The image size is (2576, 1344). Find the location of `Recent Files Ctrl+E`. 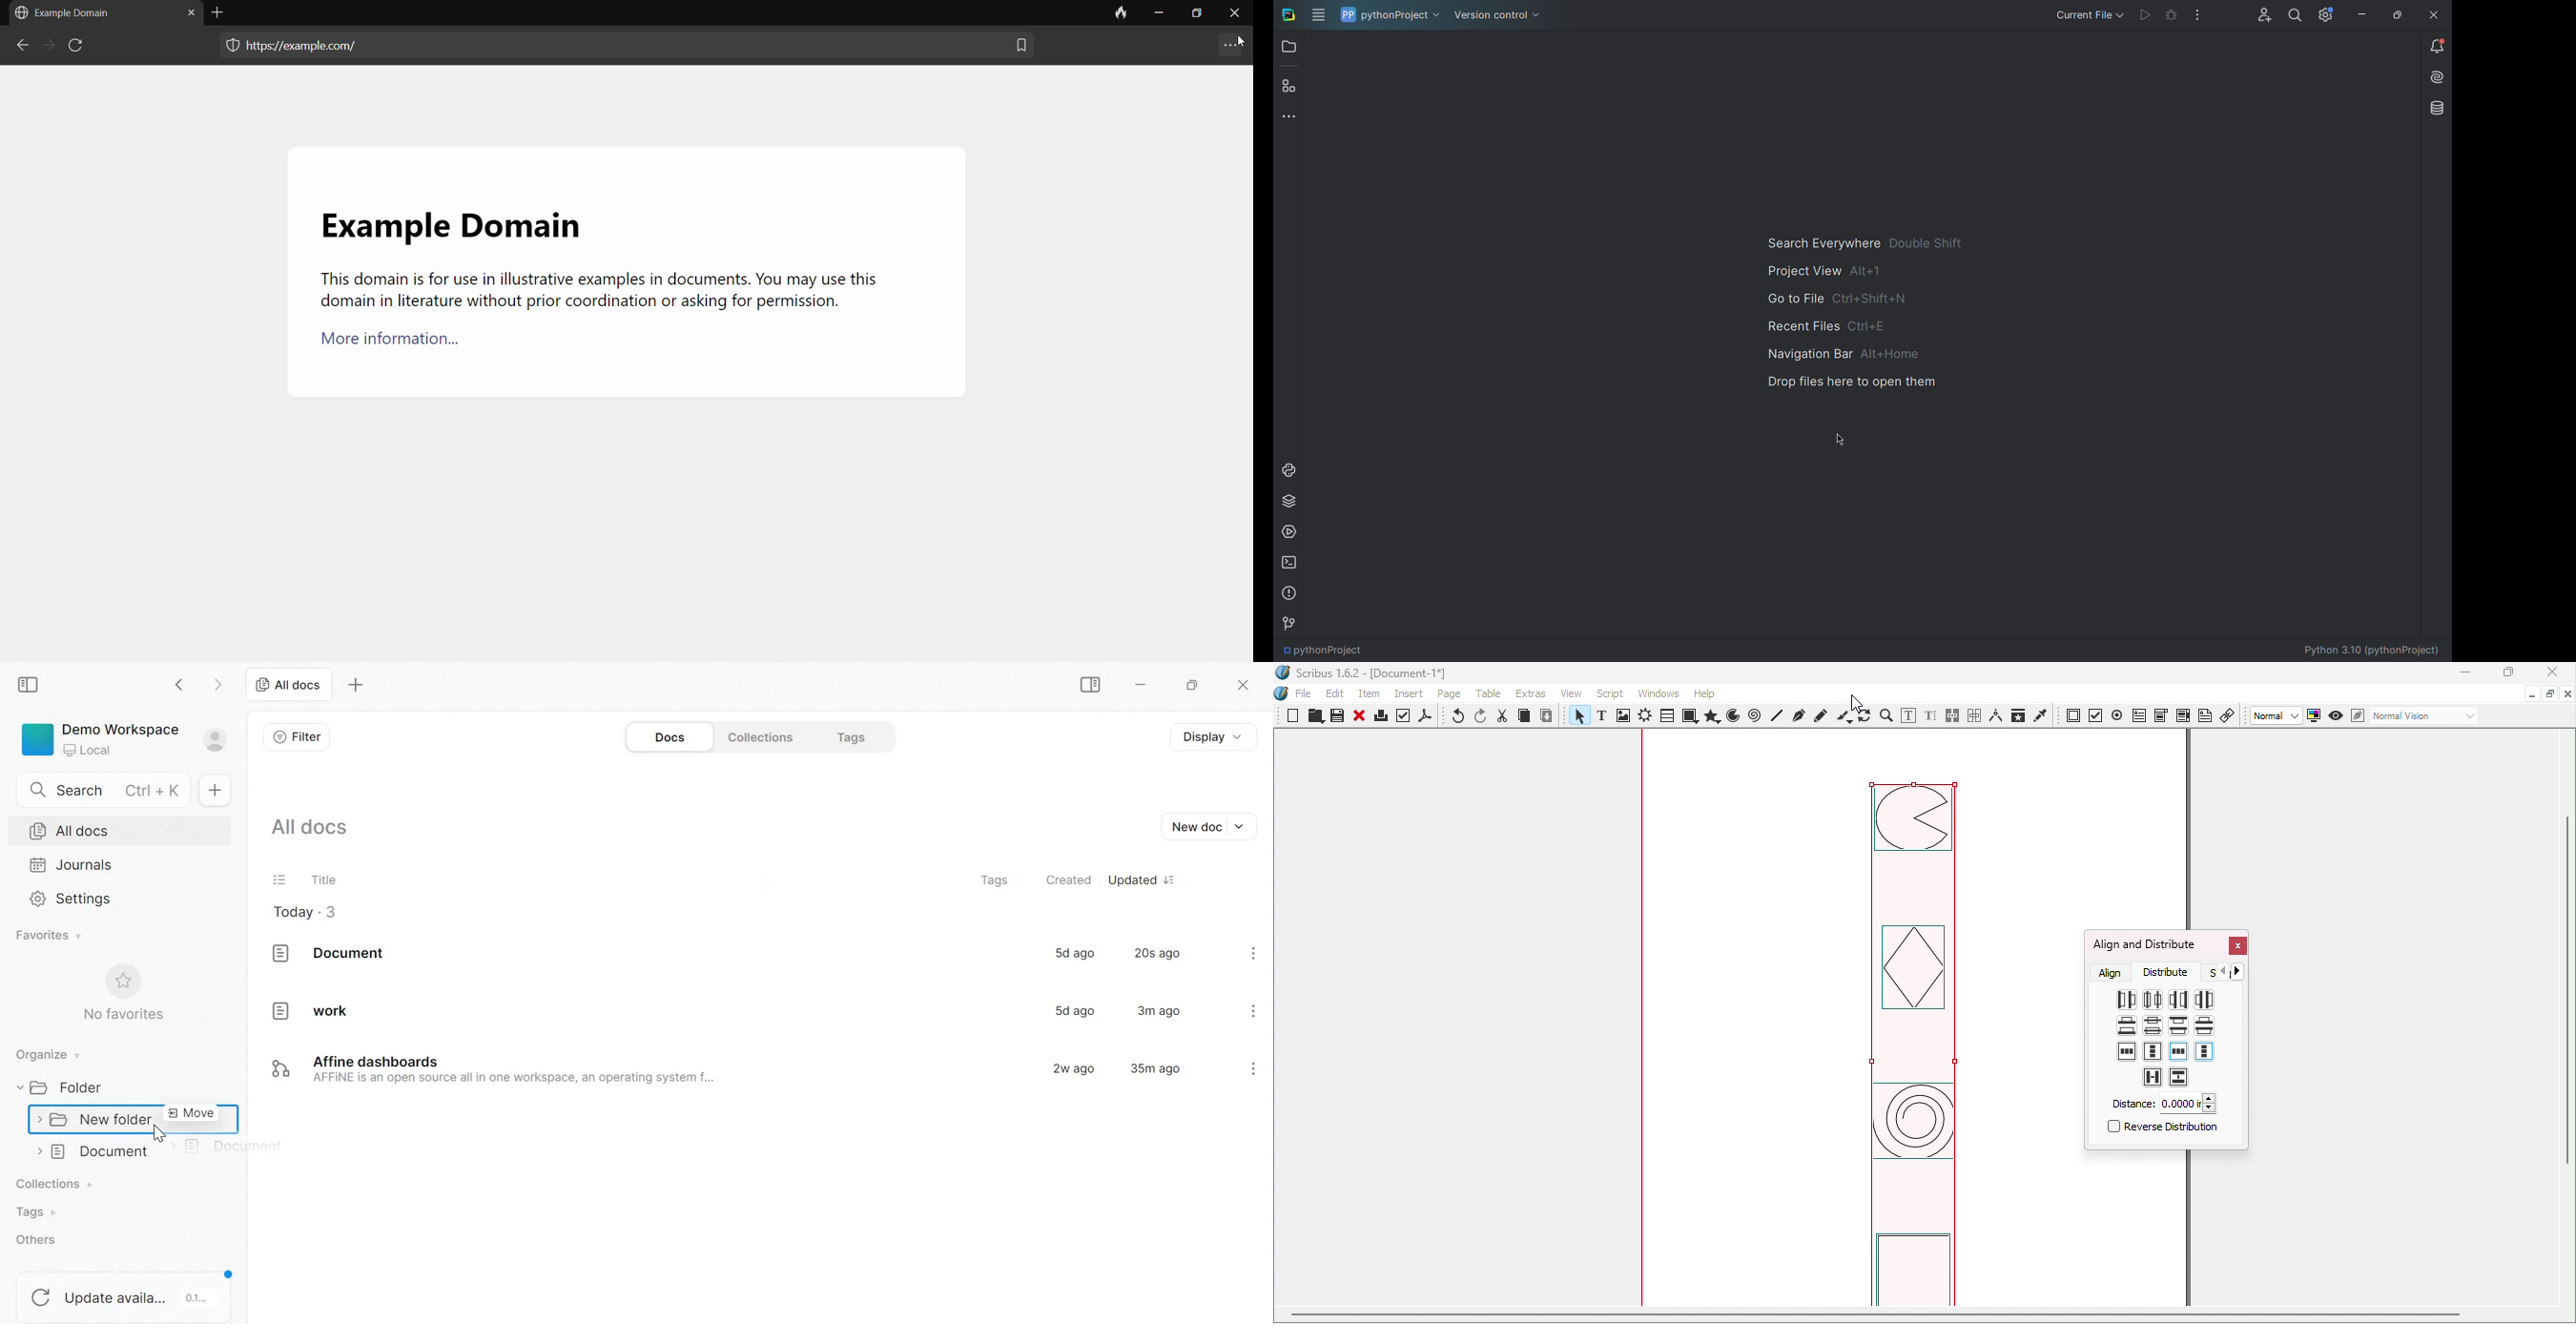

Recent Files Ctrl+E is located at coordinates (1848, 327).